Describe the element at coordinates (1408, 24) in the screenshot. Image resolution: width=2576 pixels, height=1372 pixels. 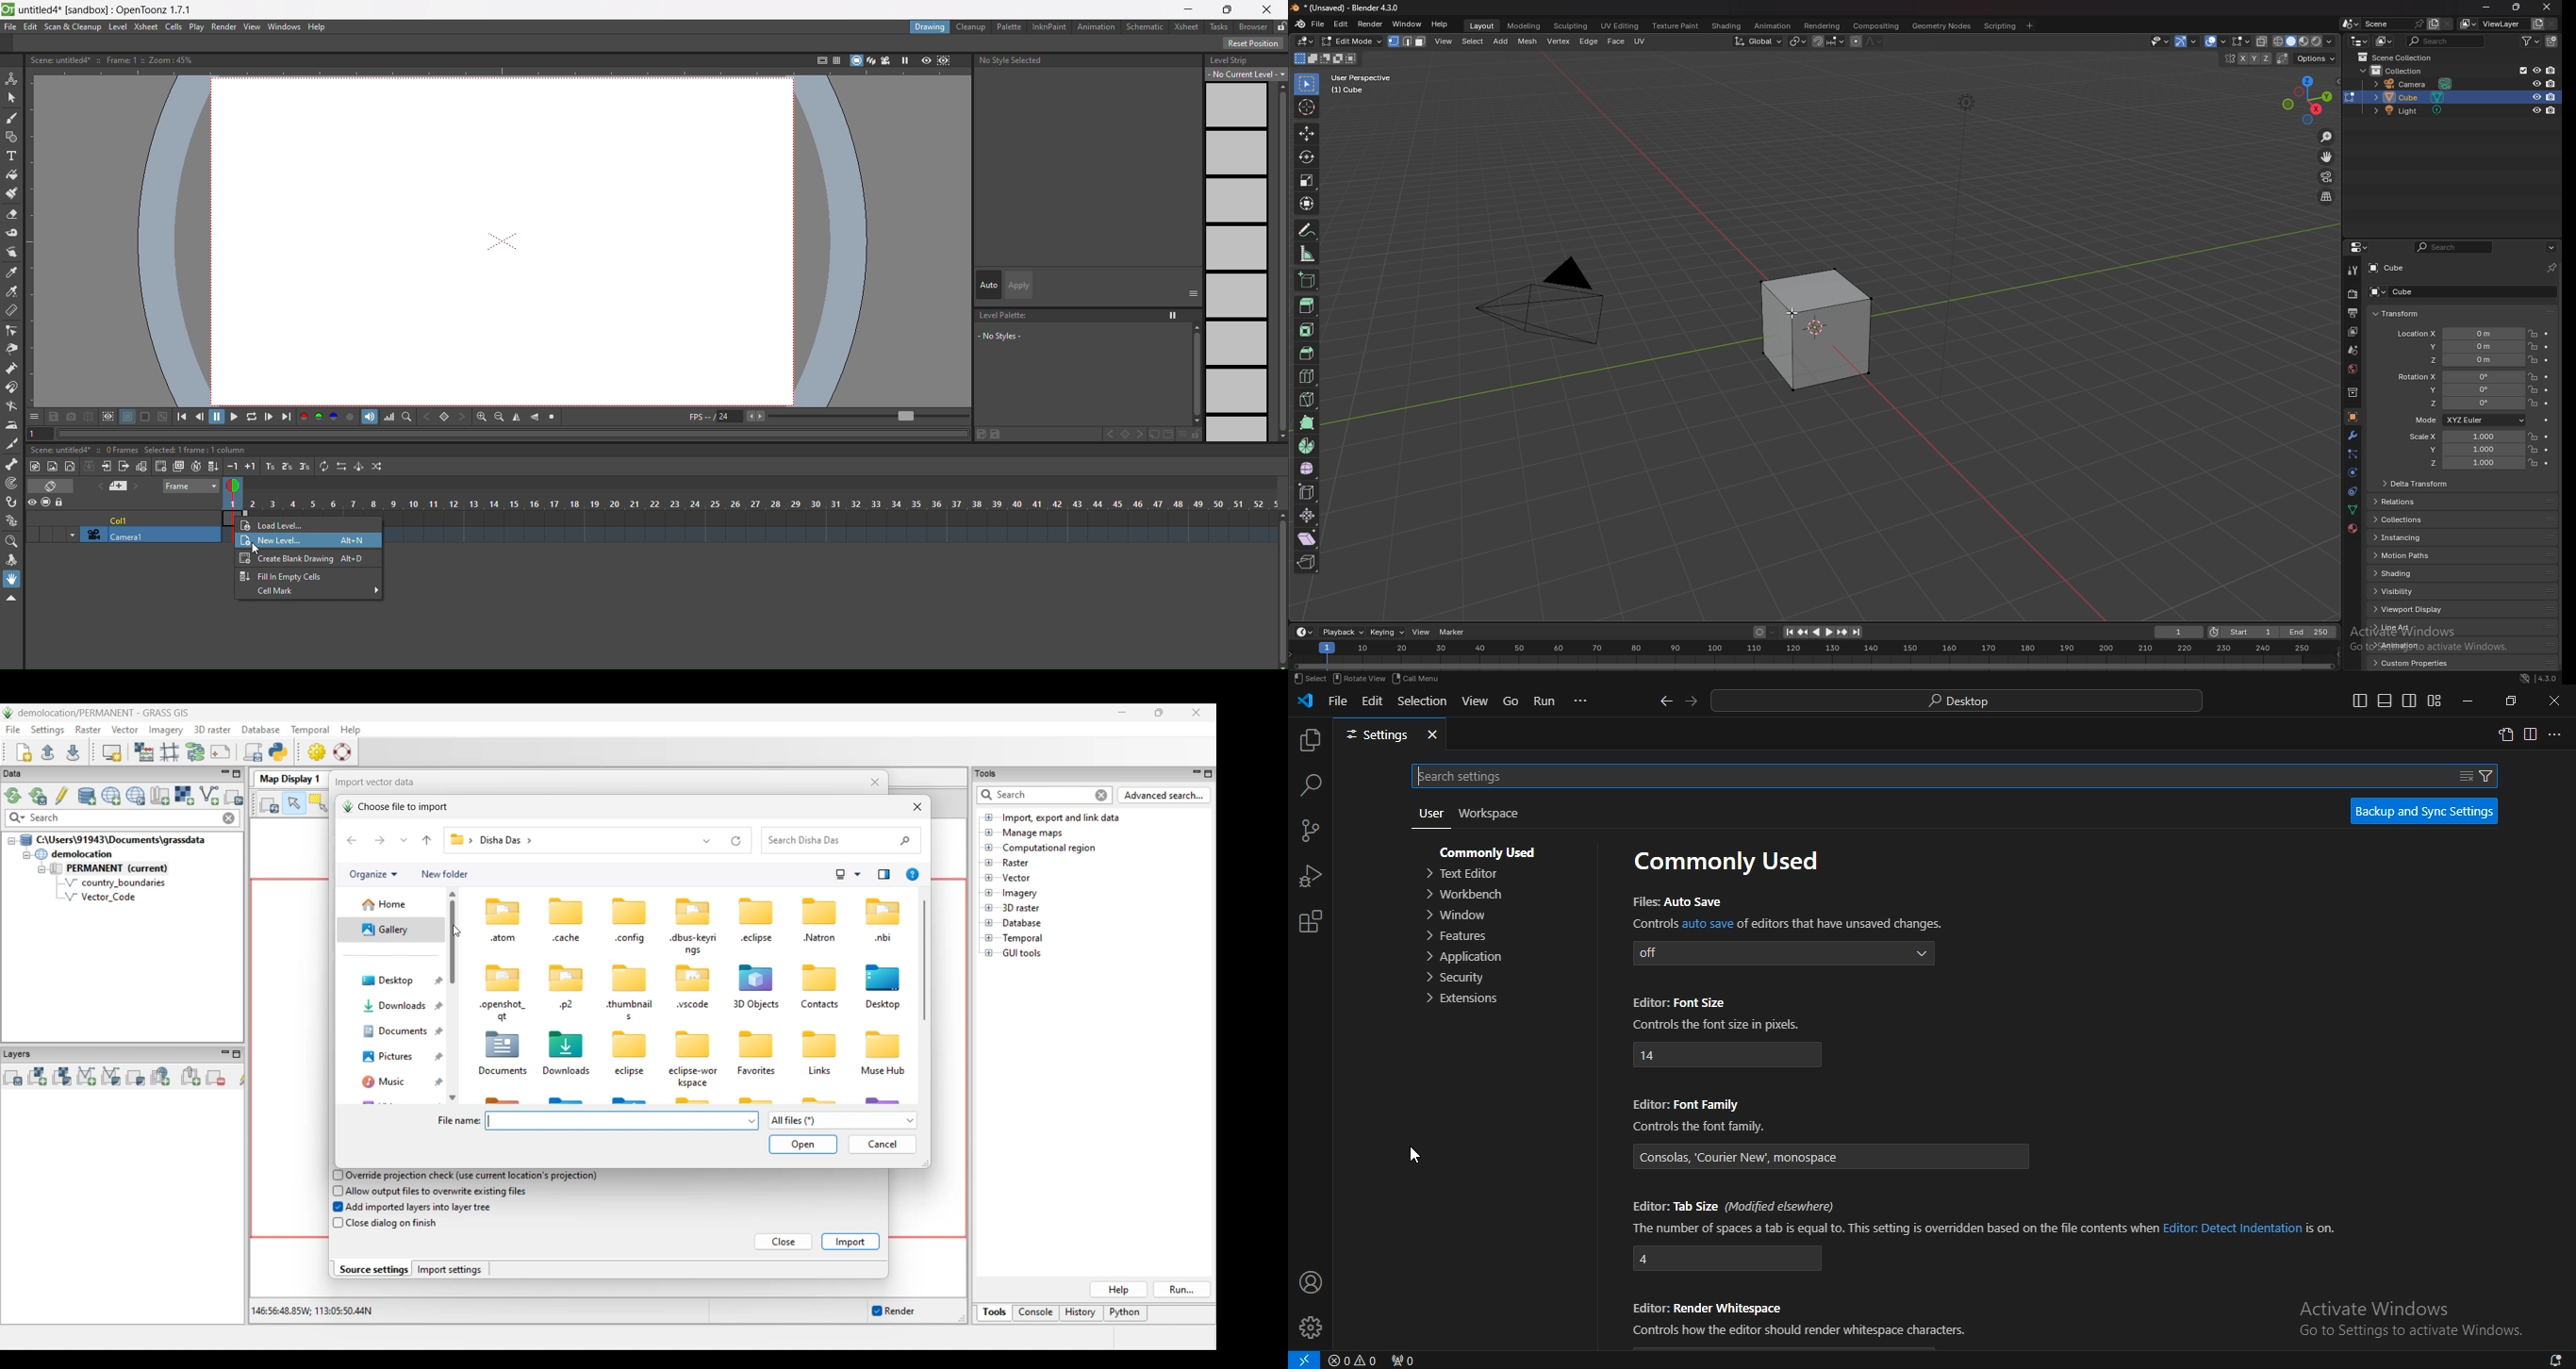
I see `window` at that location.